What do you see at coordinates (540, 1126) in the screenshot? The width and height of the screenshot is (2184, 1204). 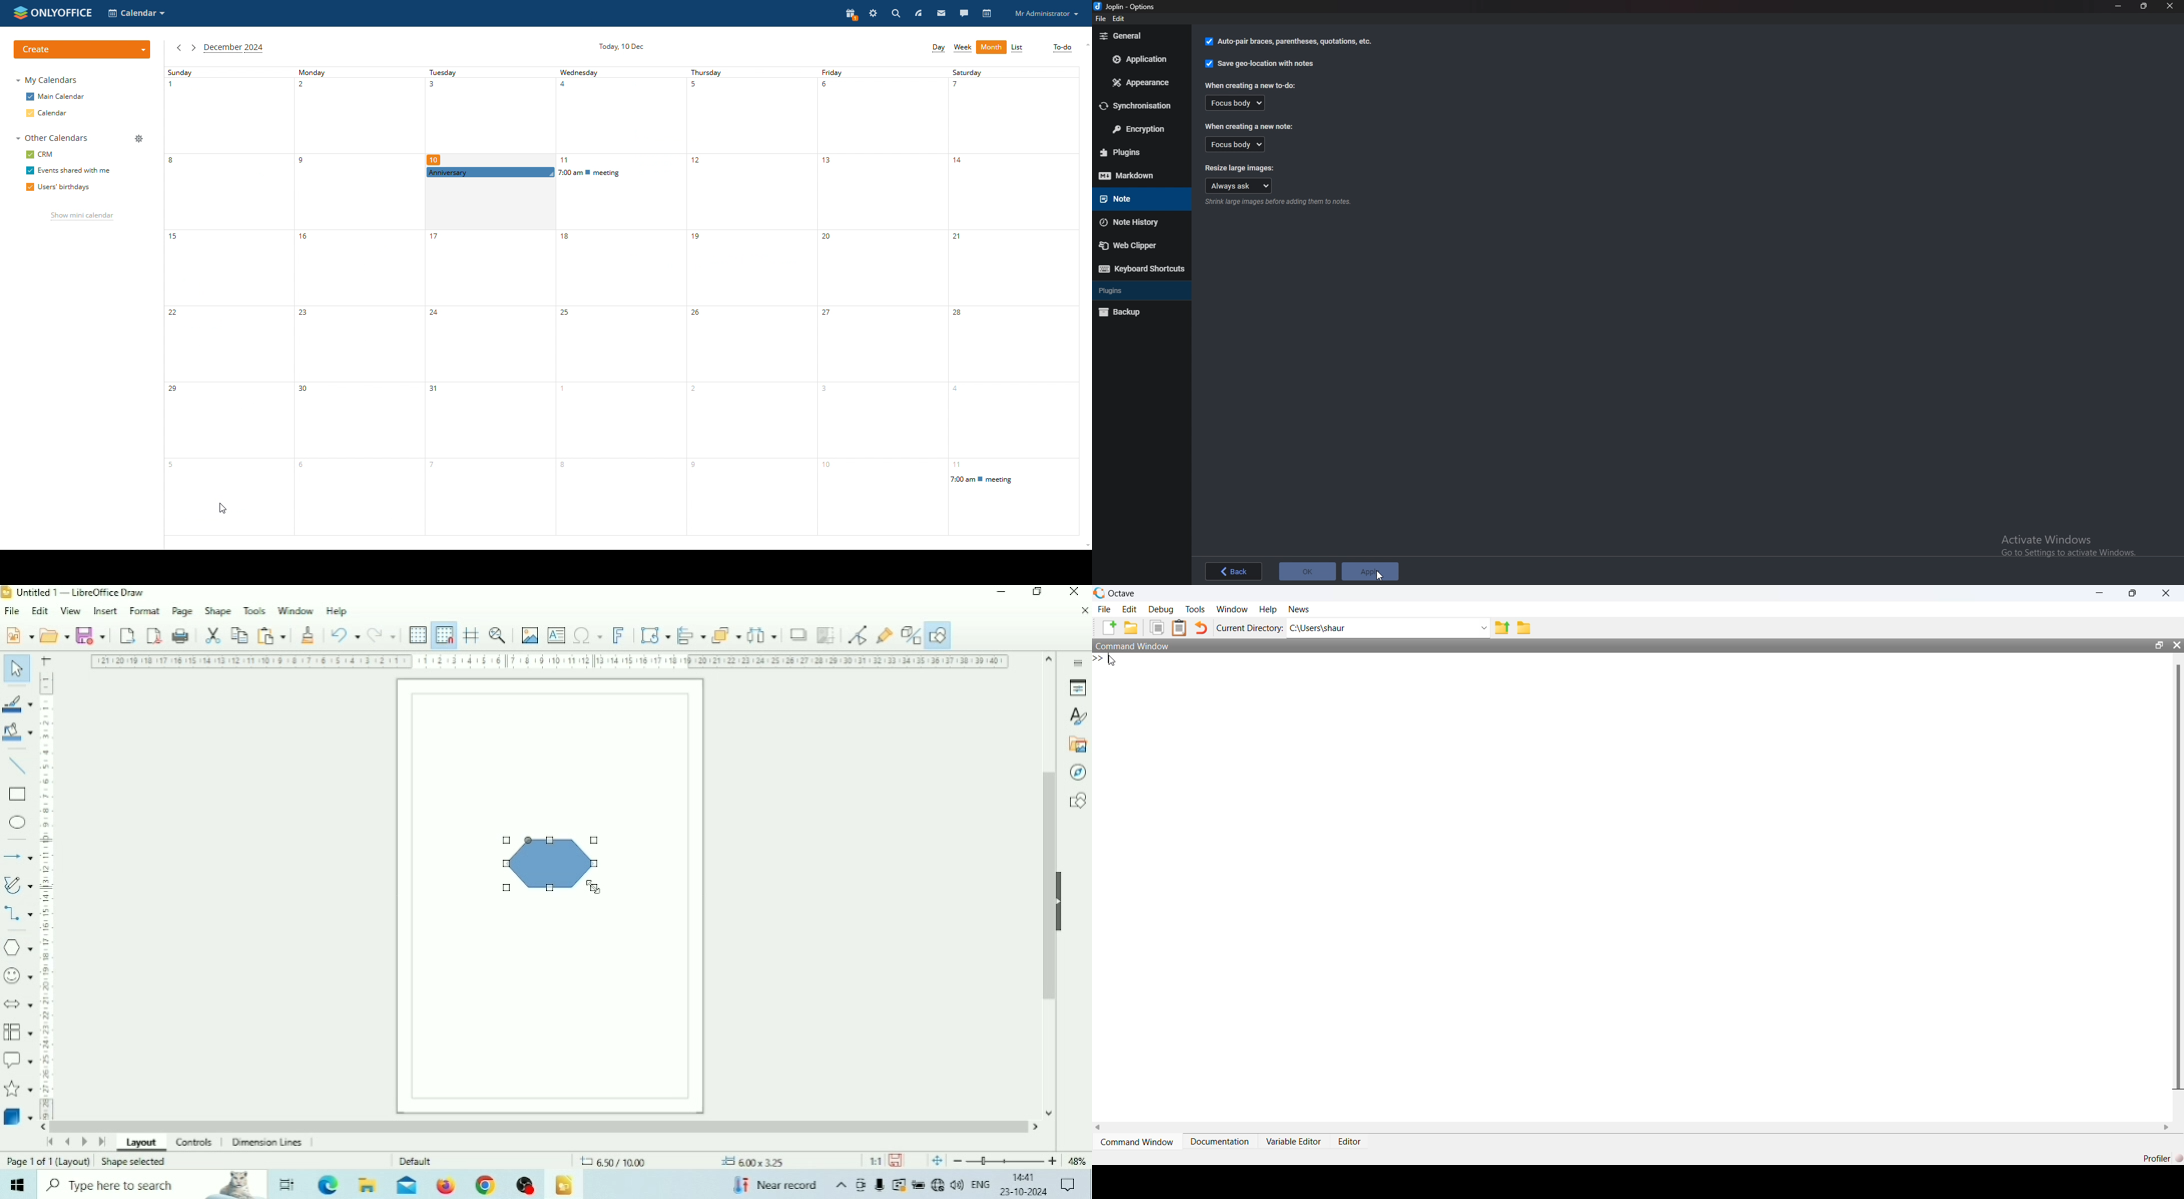 I see `Horizontal scrollbar` at bounding box center [540, 1126].